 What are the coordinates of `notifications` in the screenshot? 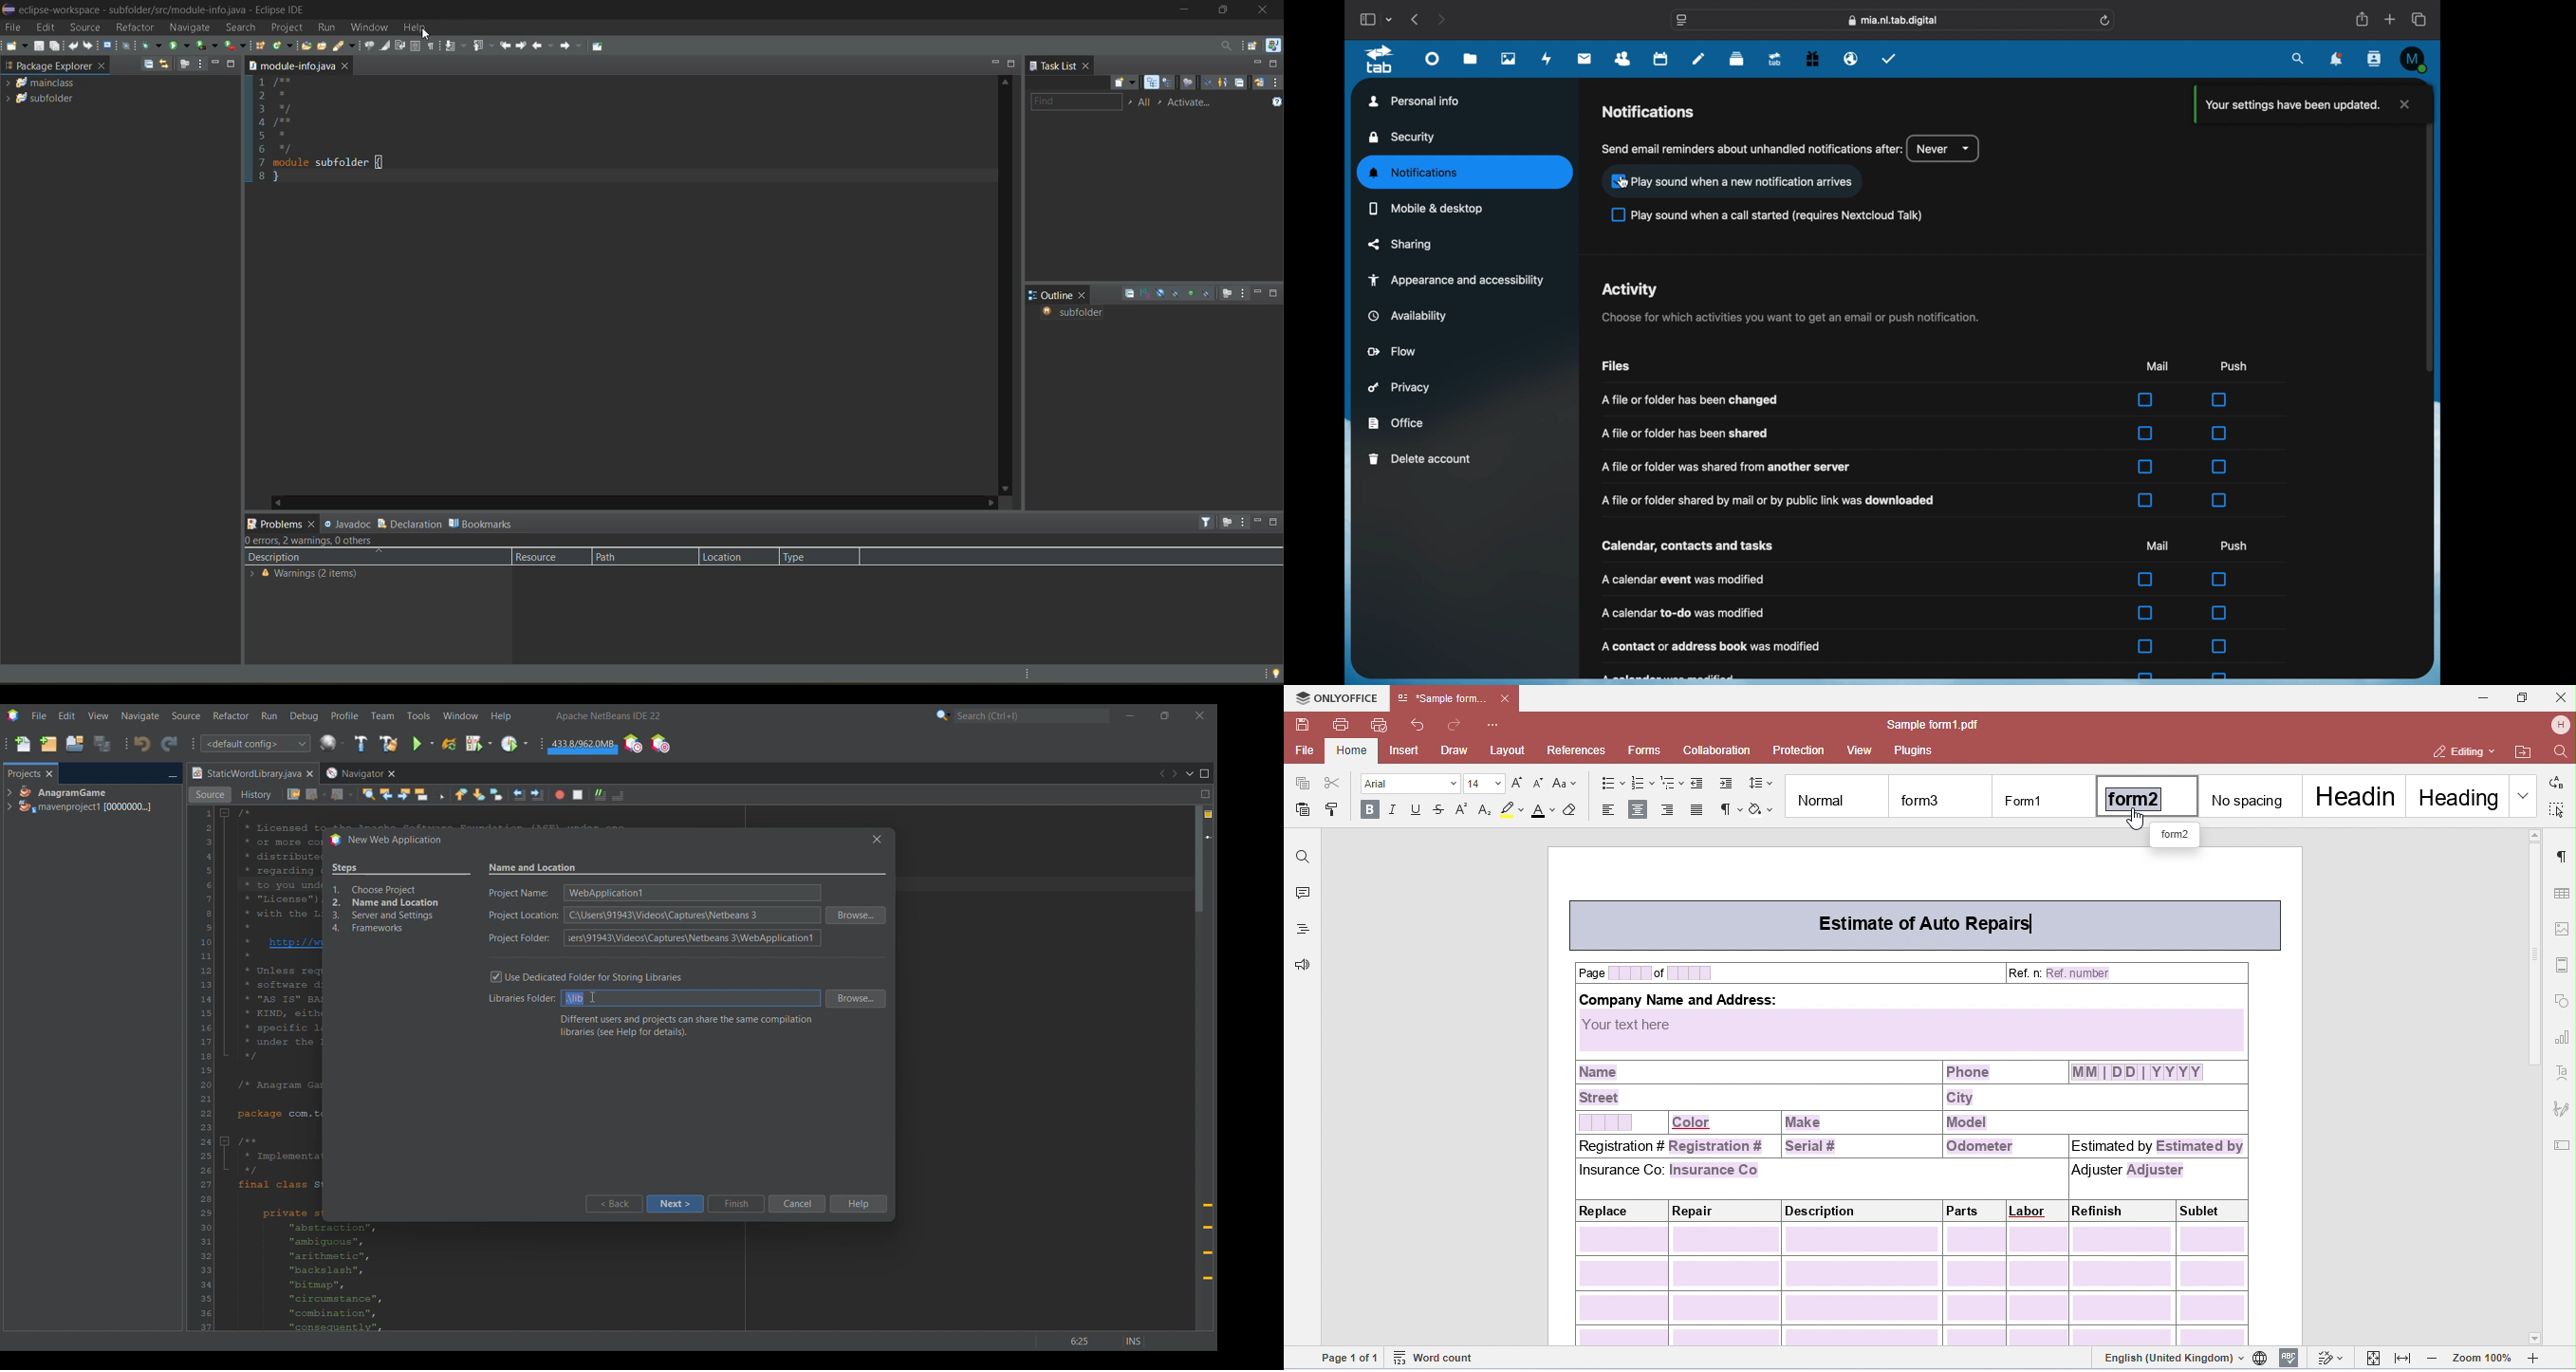 It's located at (1649, 112).